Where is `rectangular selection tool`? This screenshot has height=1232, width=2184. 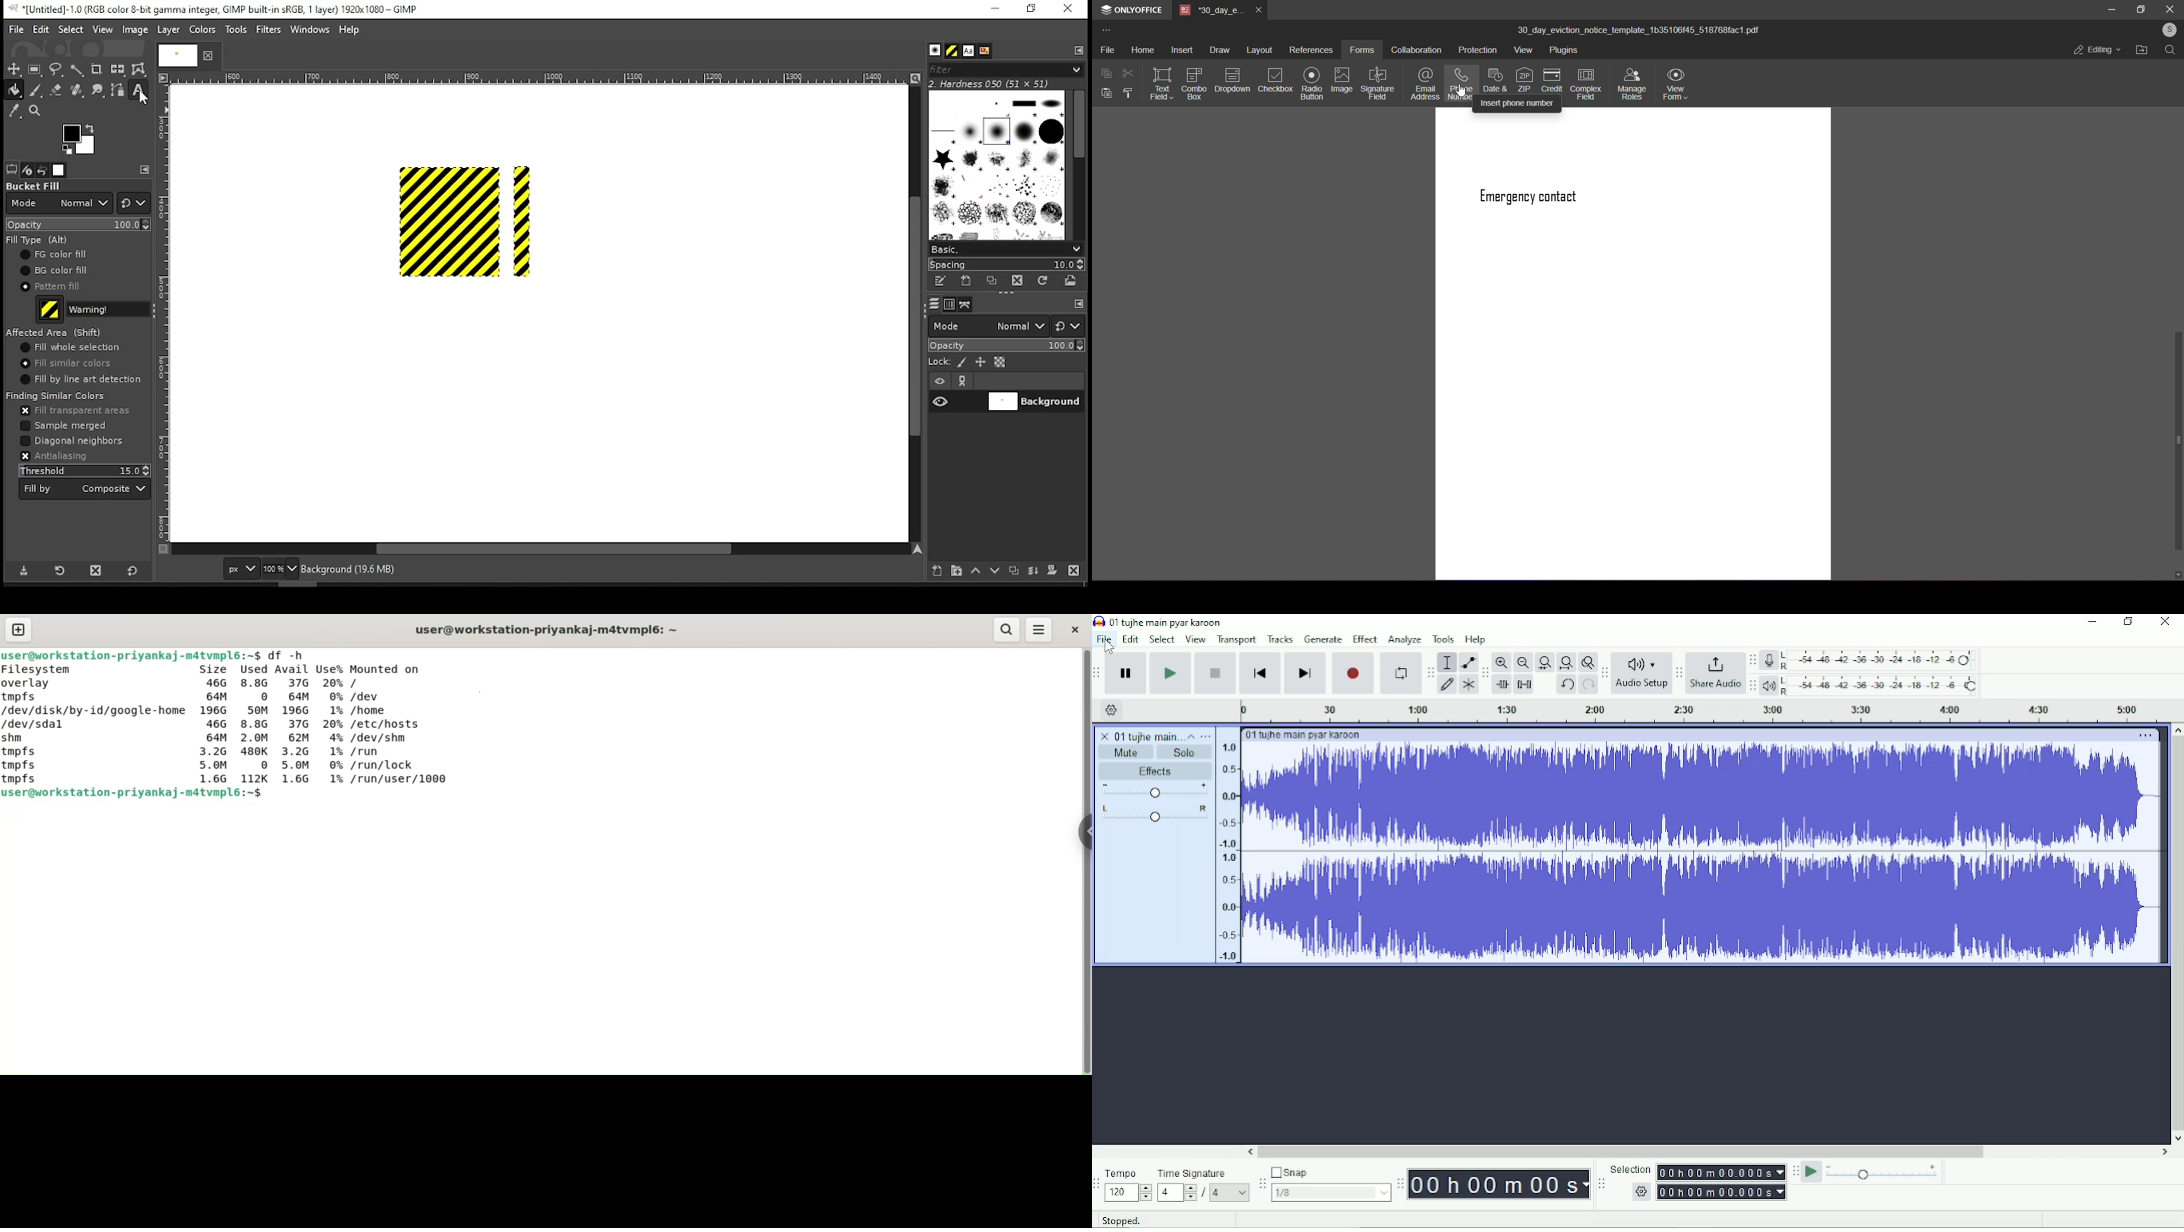
rectangular selection tool is located at coordinates (37, 69).